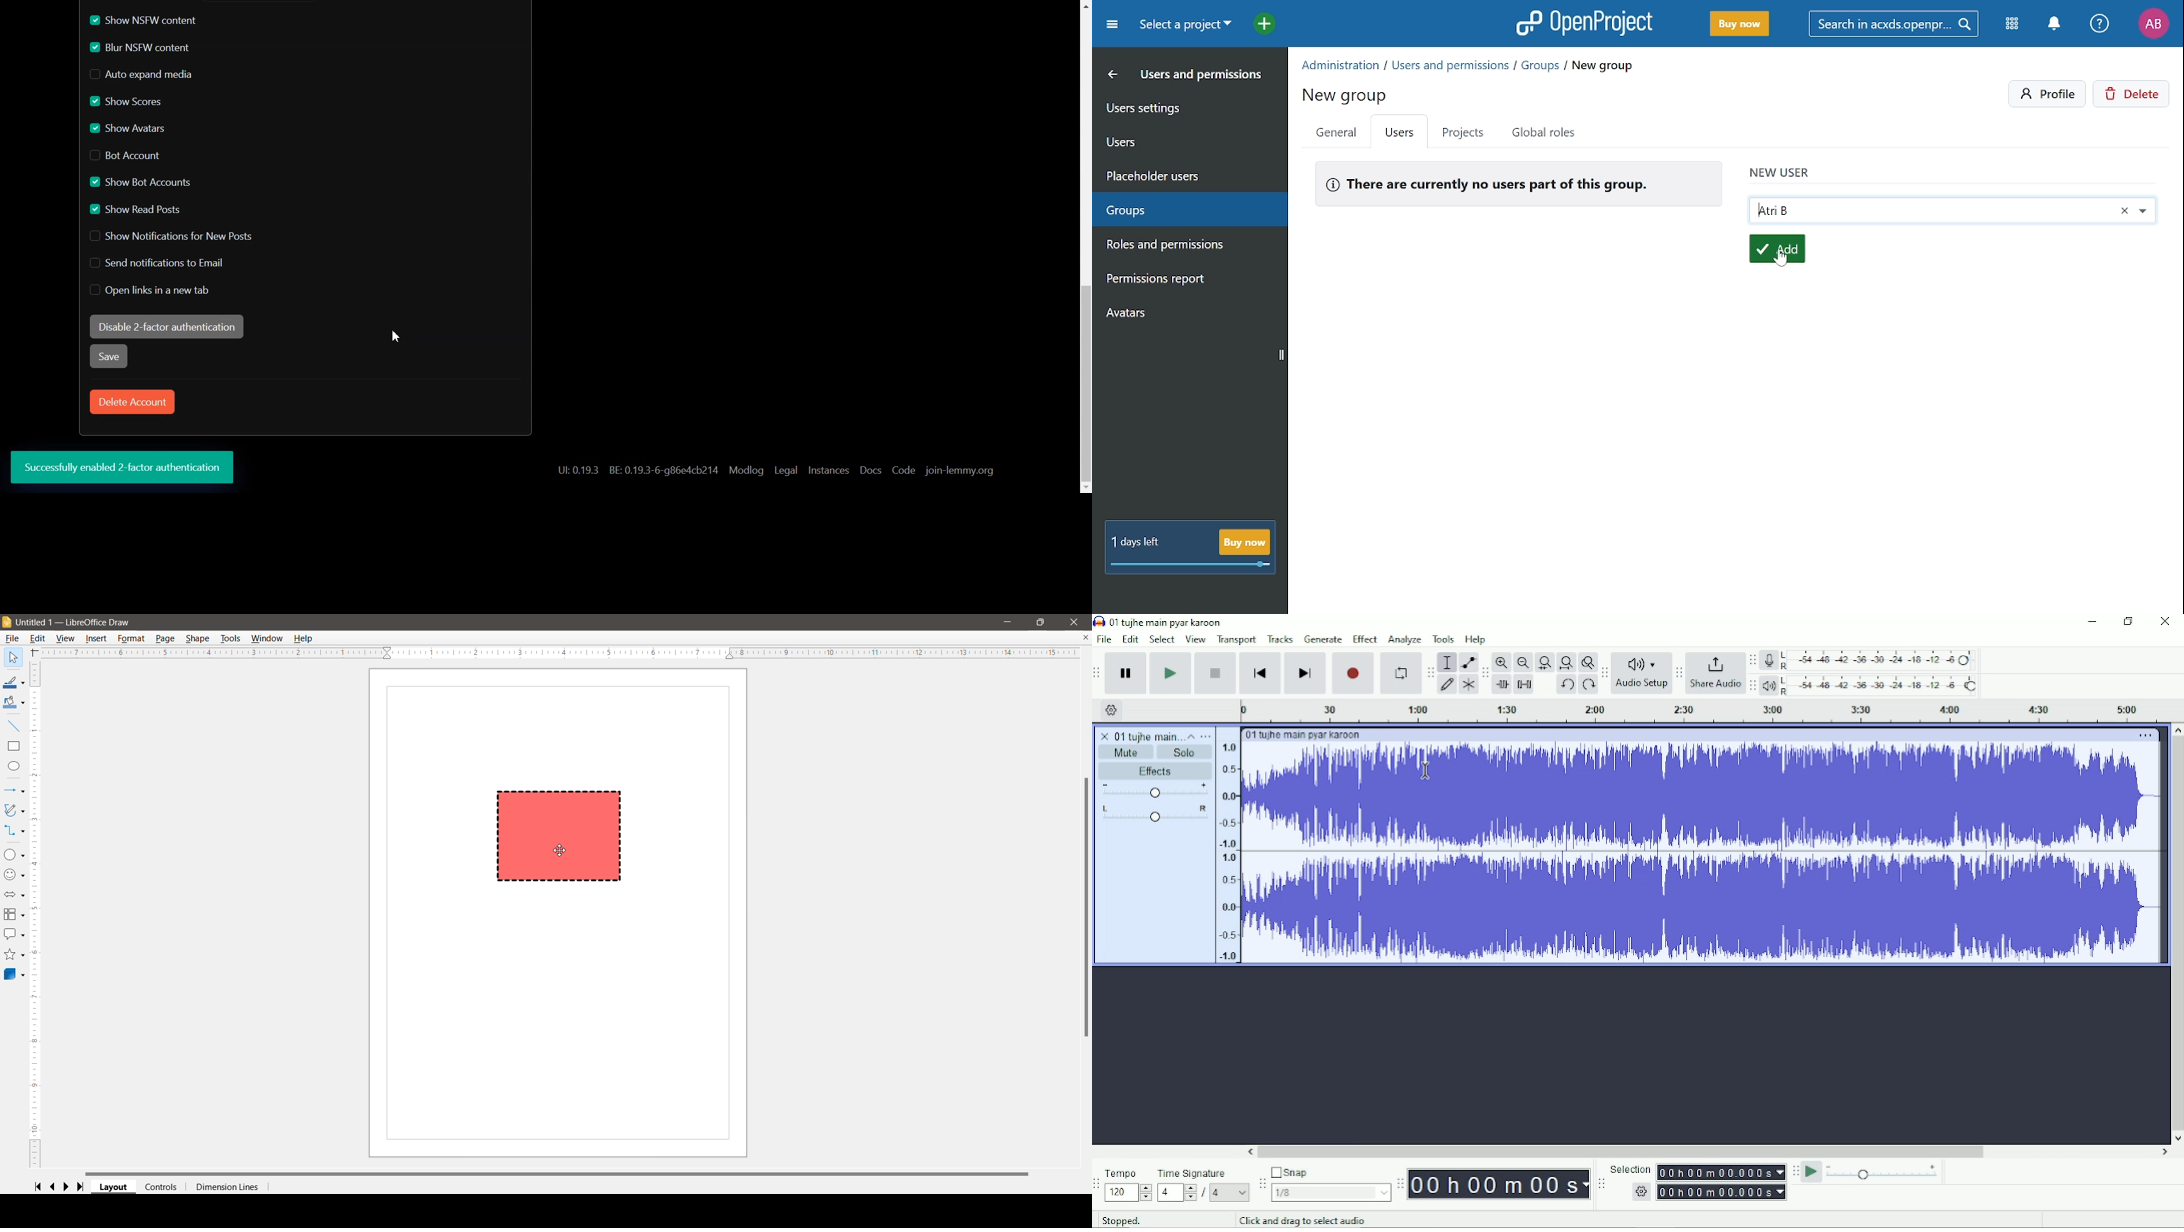  Describe the element at coordinates (870, 471) in the screenshot. I see `Docs` at that location.